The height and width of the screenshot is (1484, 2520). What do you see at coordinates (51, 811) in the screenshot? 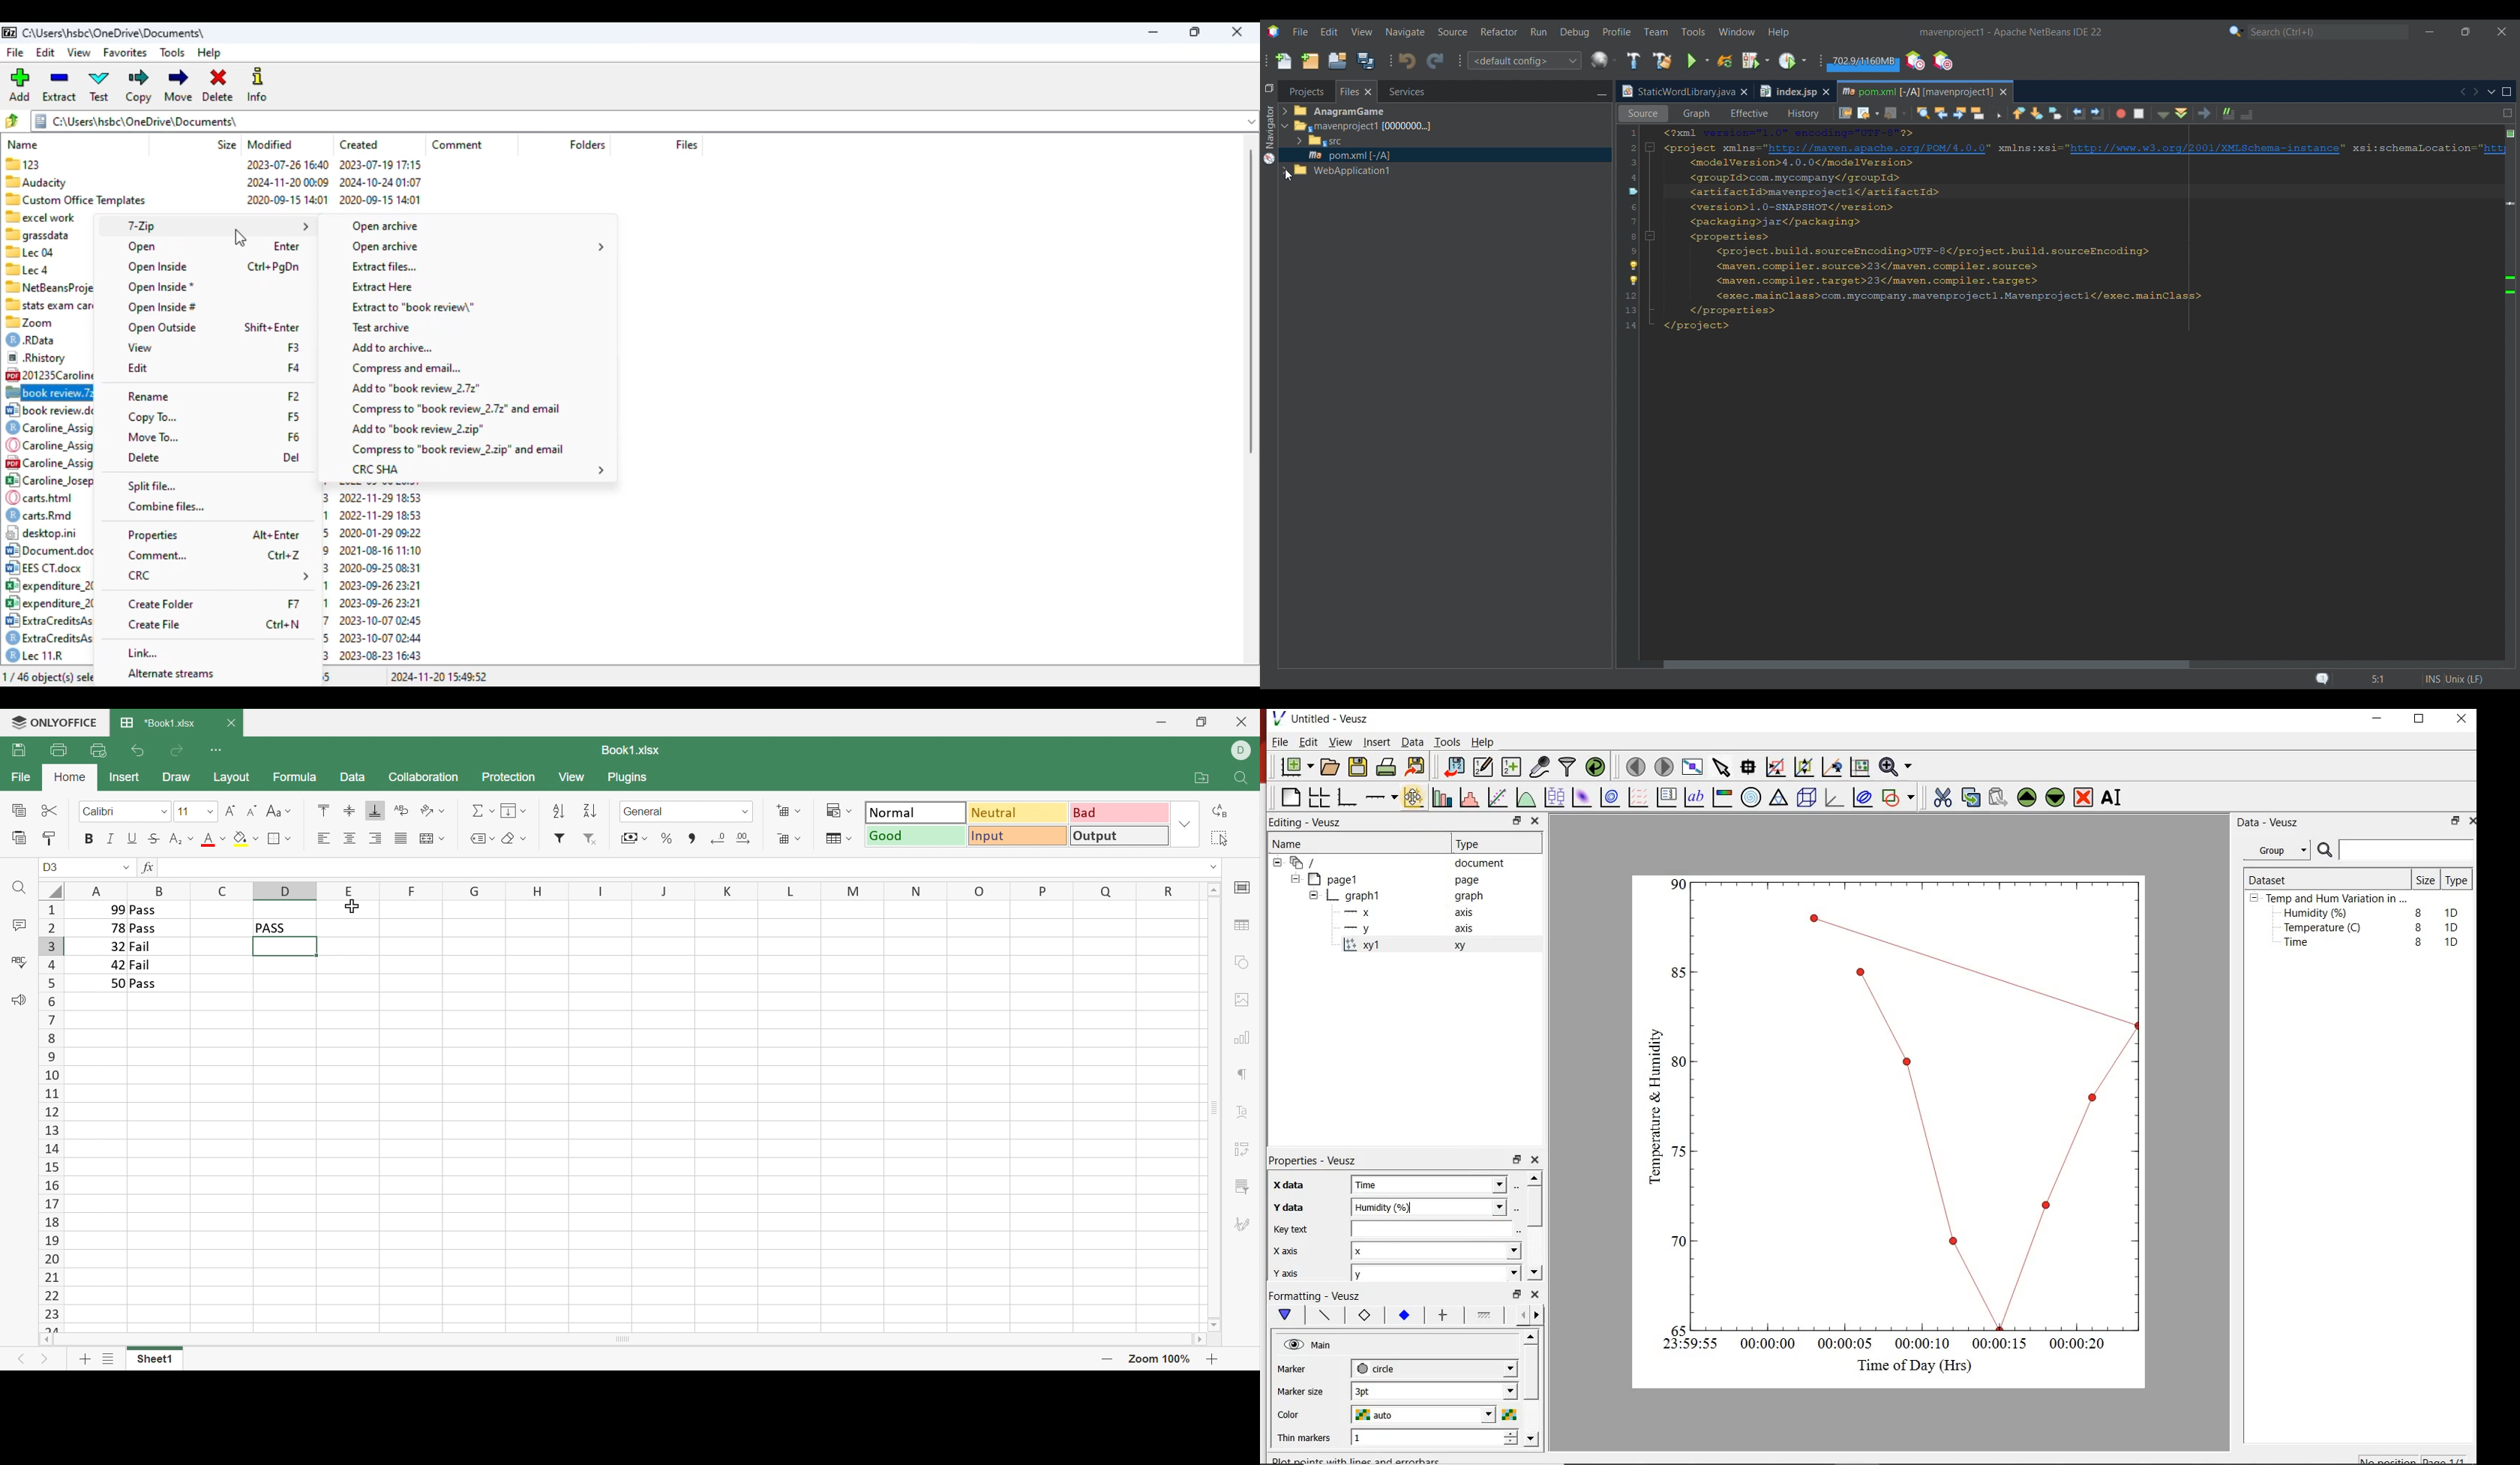
I see `Cut` at bounding box center [51, 811].